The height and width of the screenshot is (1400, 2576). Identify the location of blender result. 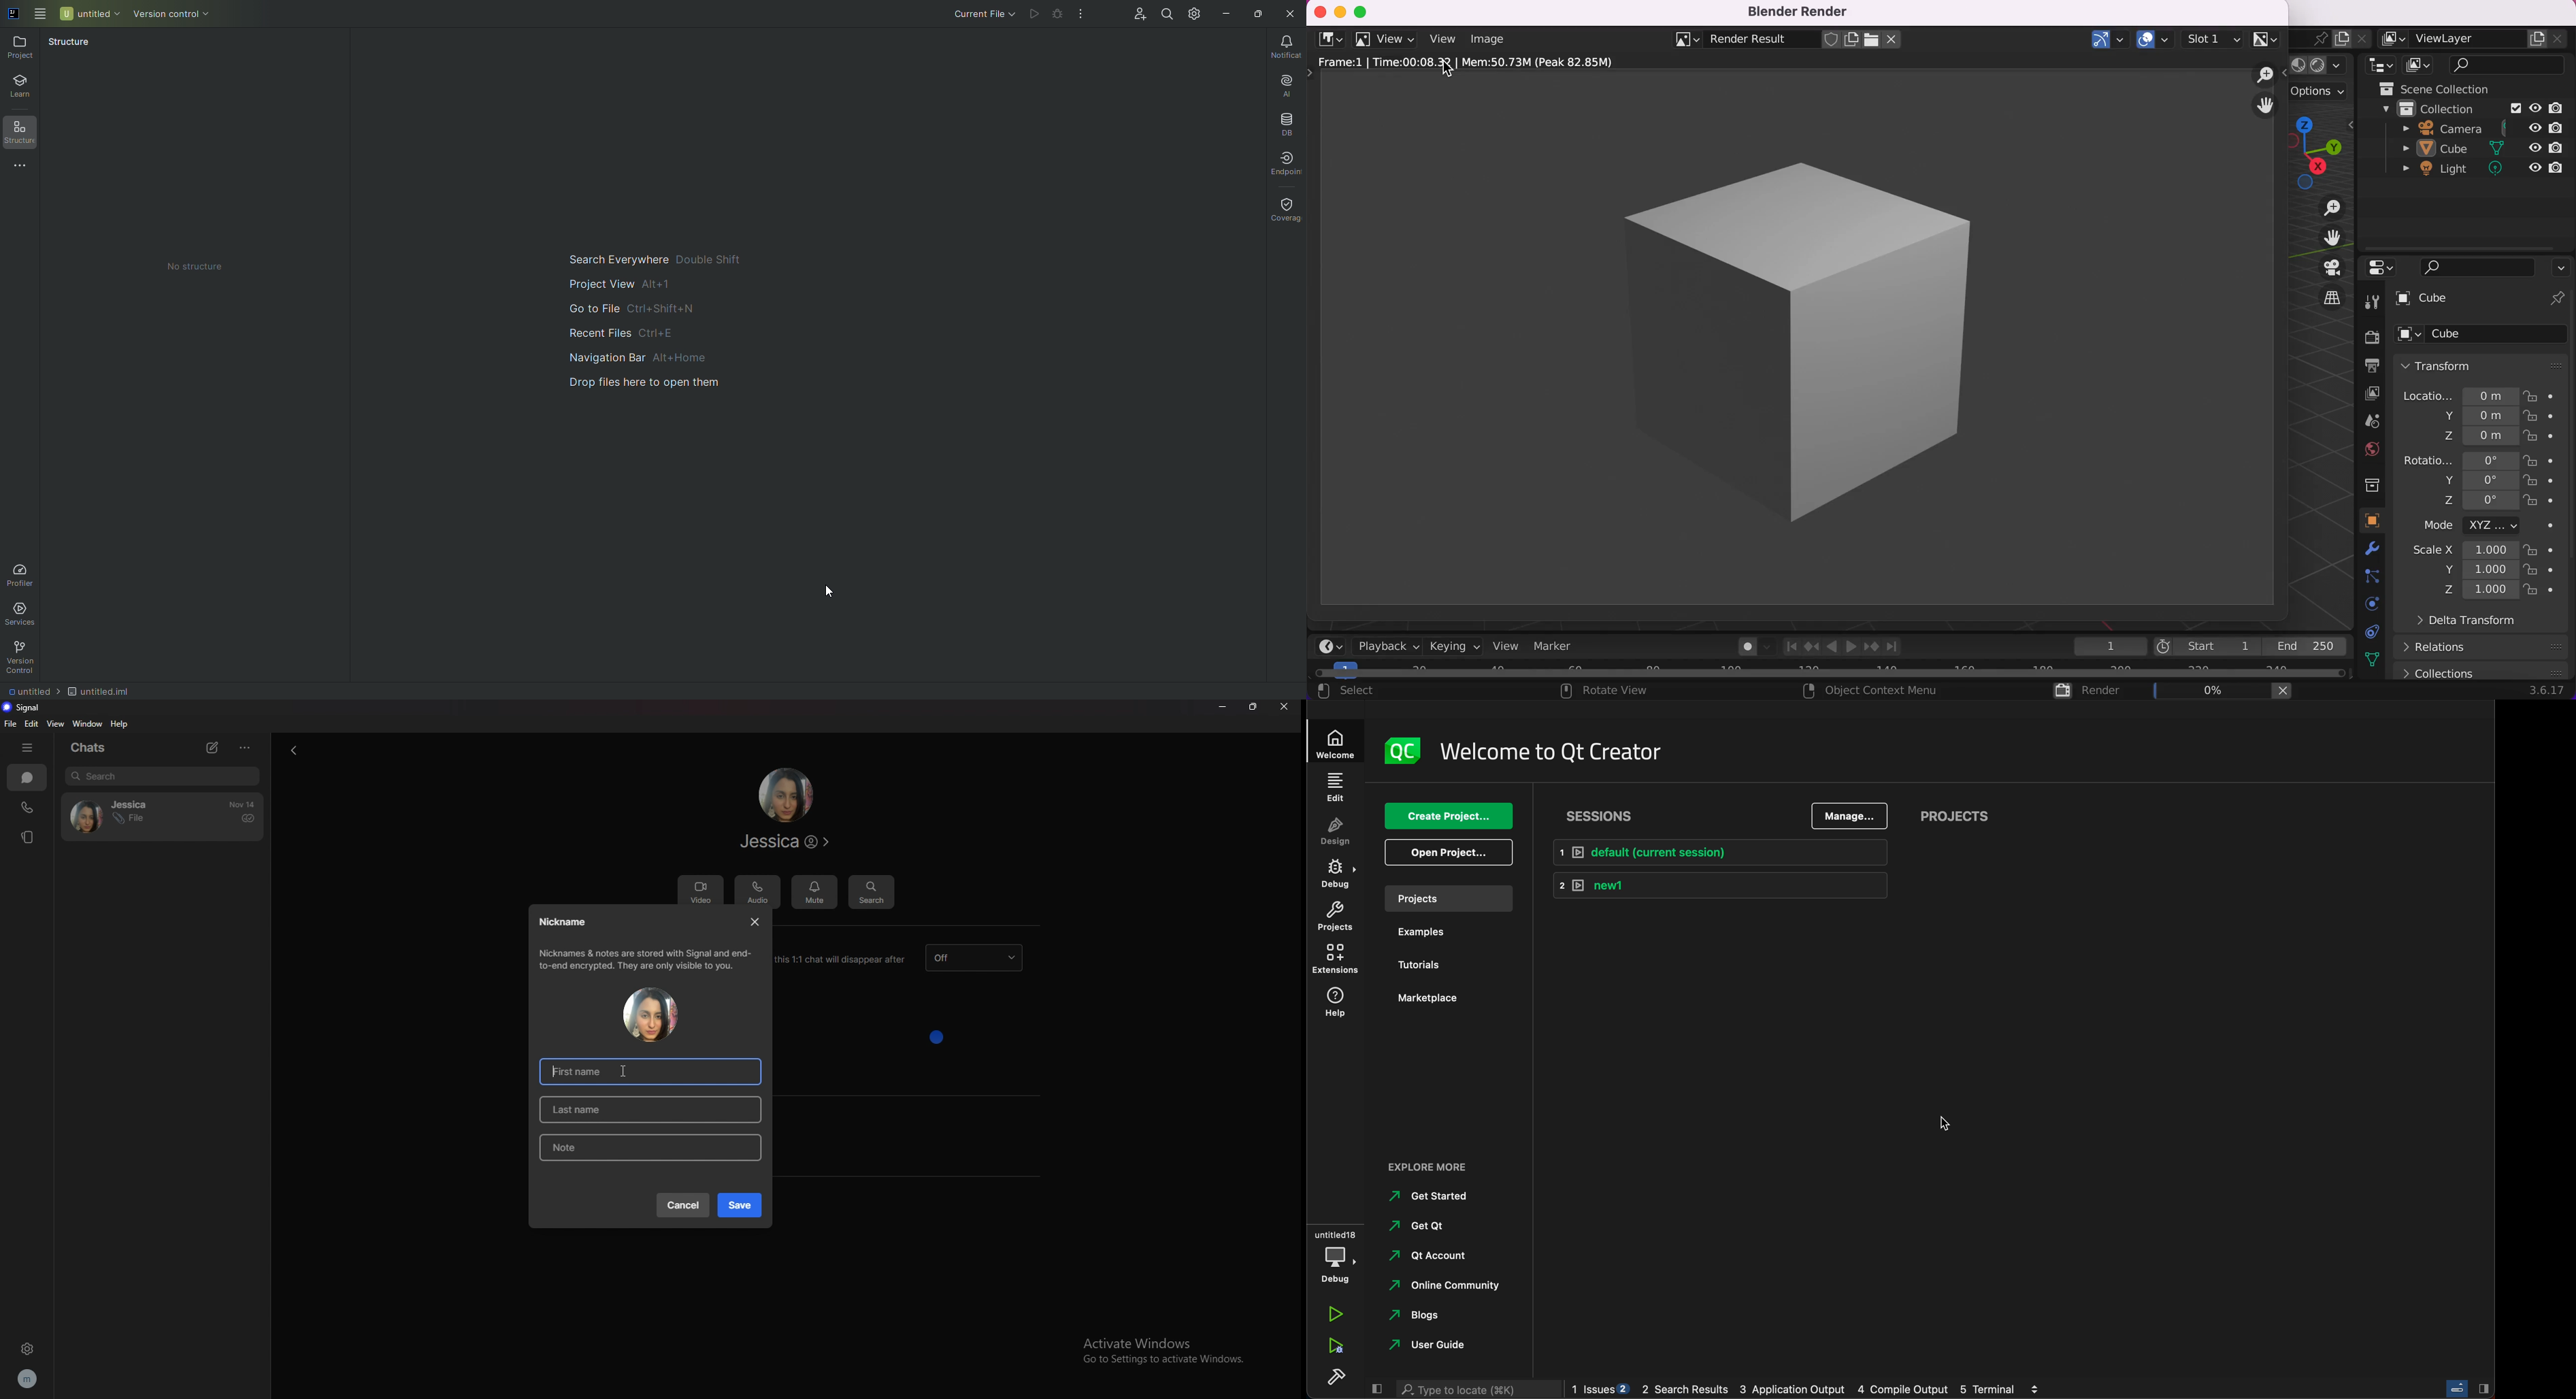
(1761, 37).